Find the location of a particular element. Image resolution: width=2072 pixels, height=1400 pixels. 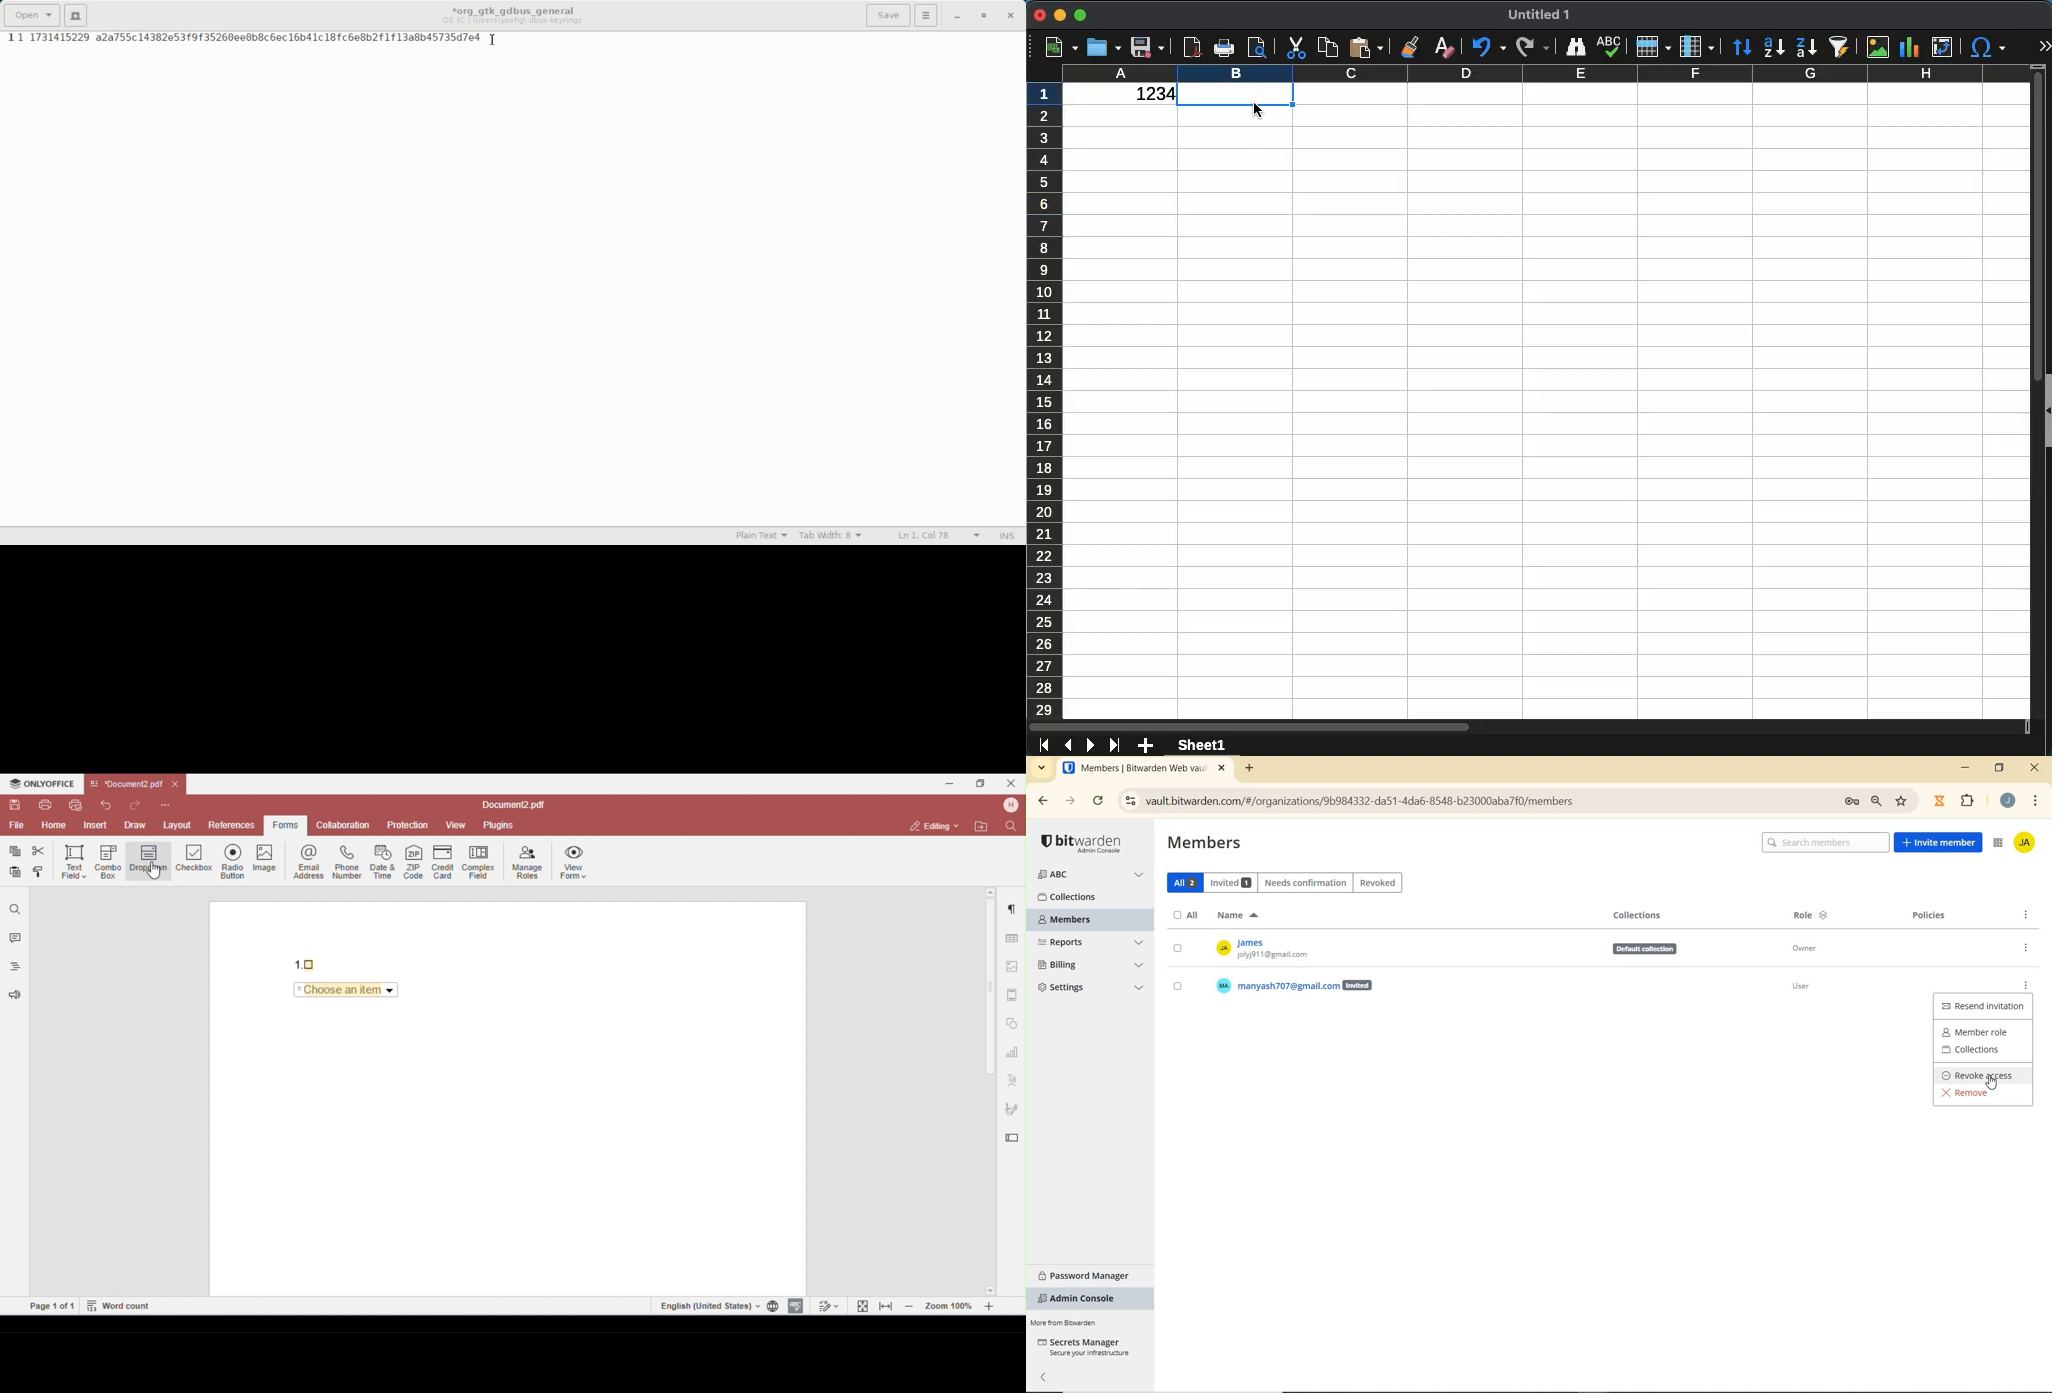

Tab width is located at coordinates (831, 536).